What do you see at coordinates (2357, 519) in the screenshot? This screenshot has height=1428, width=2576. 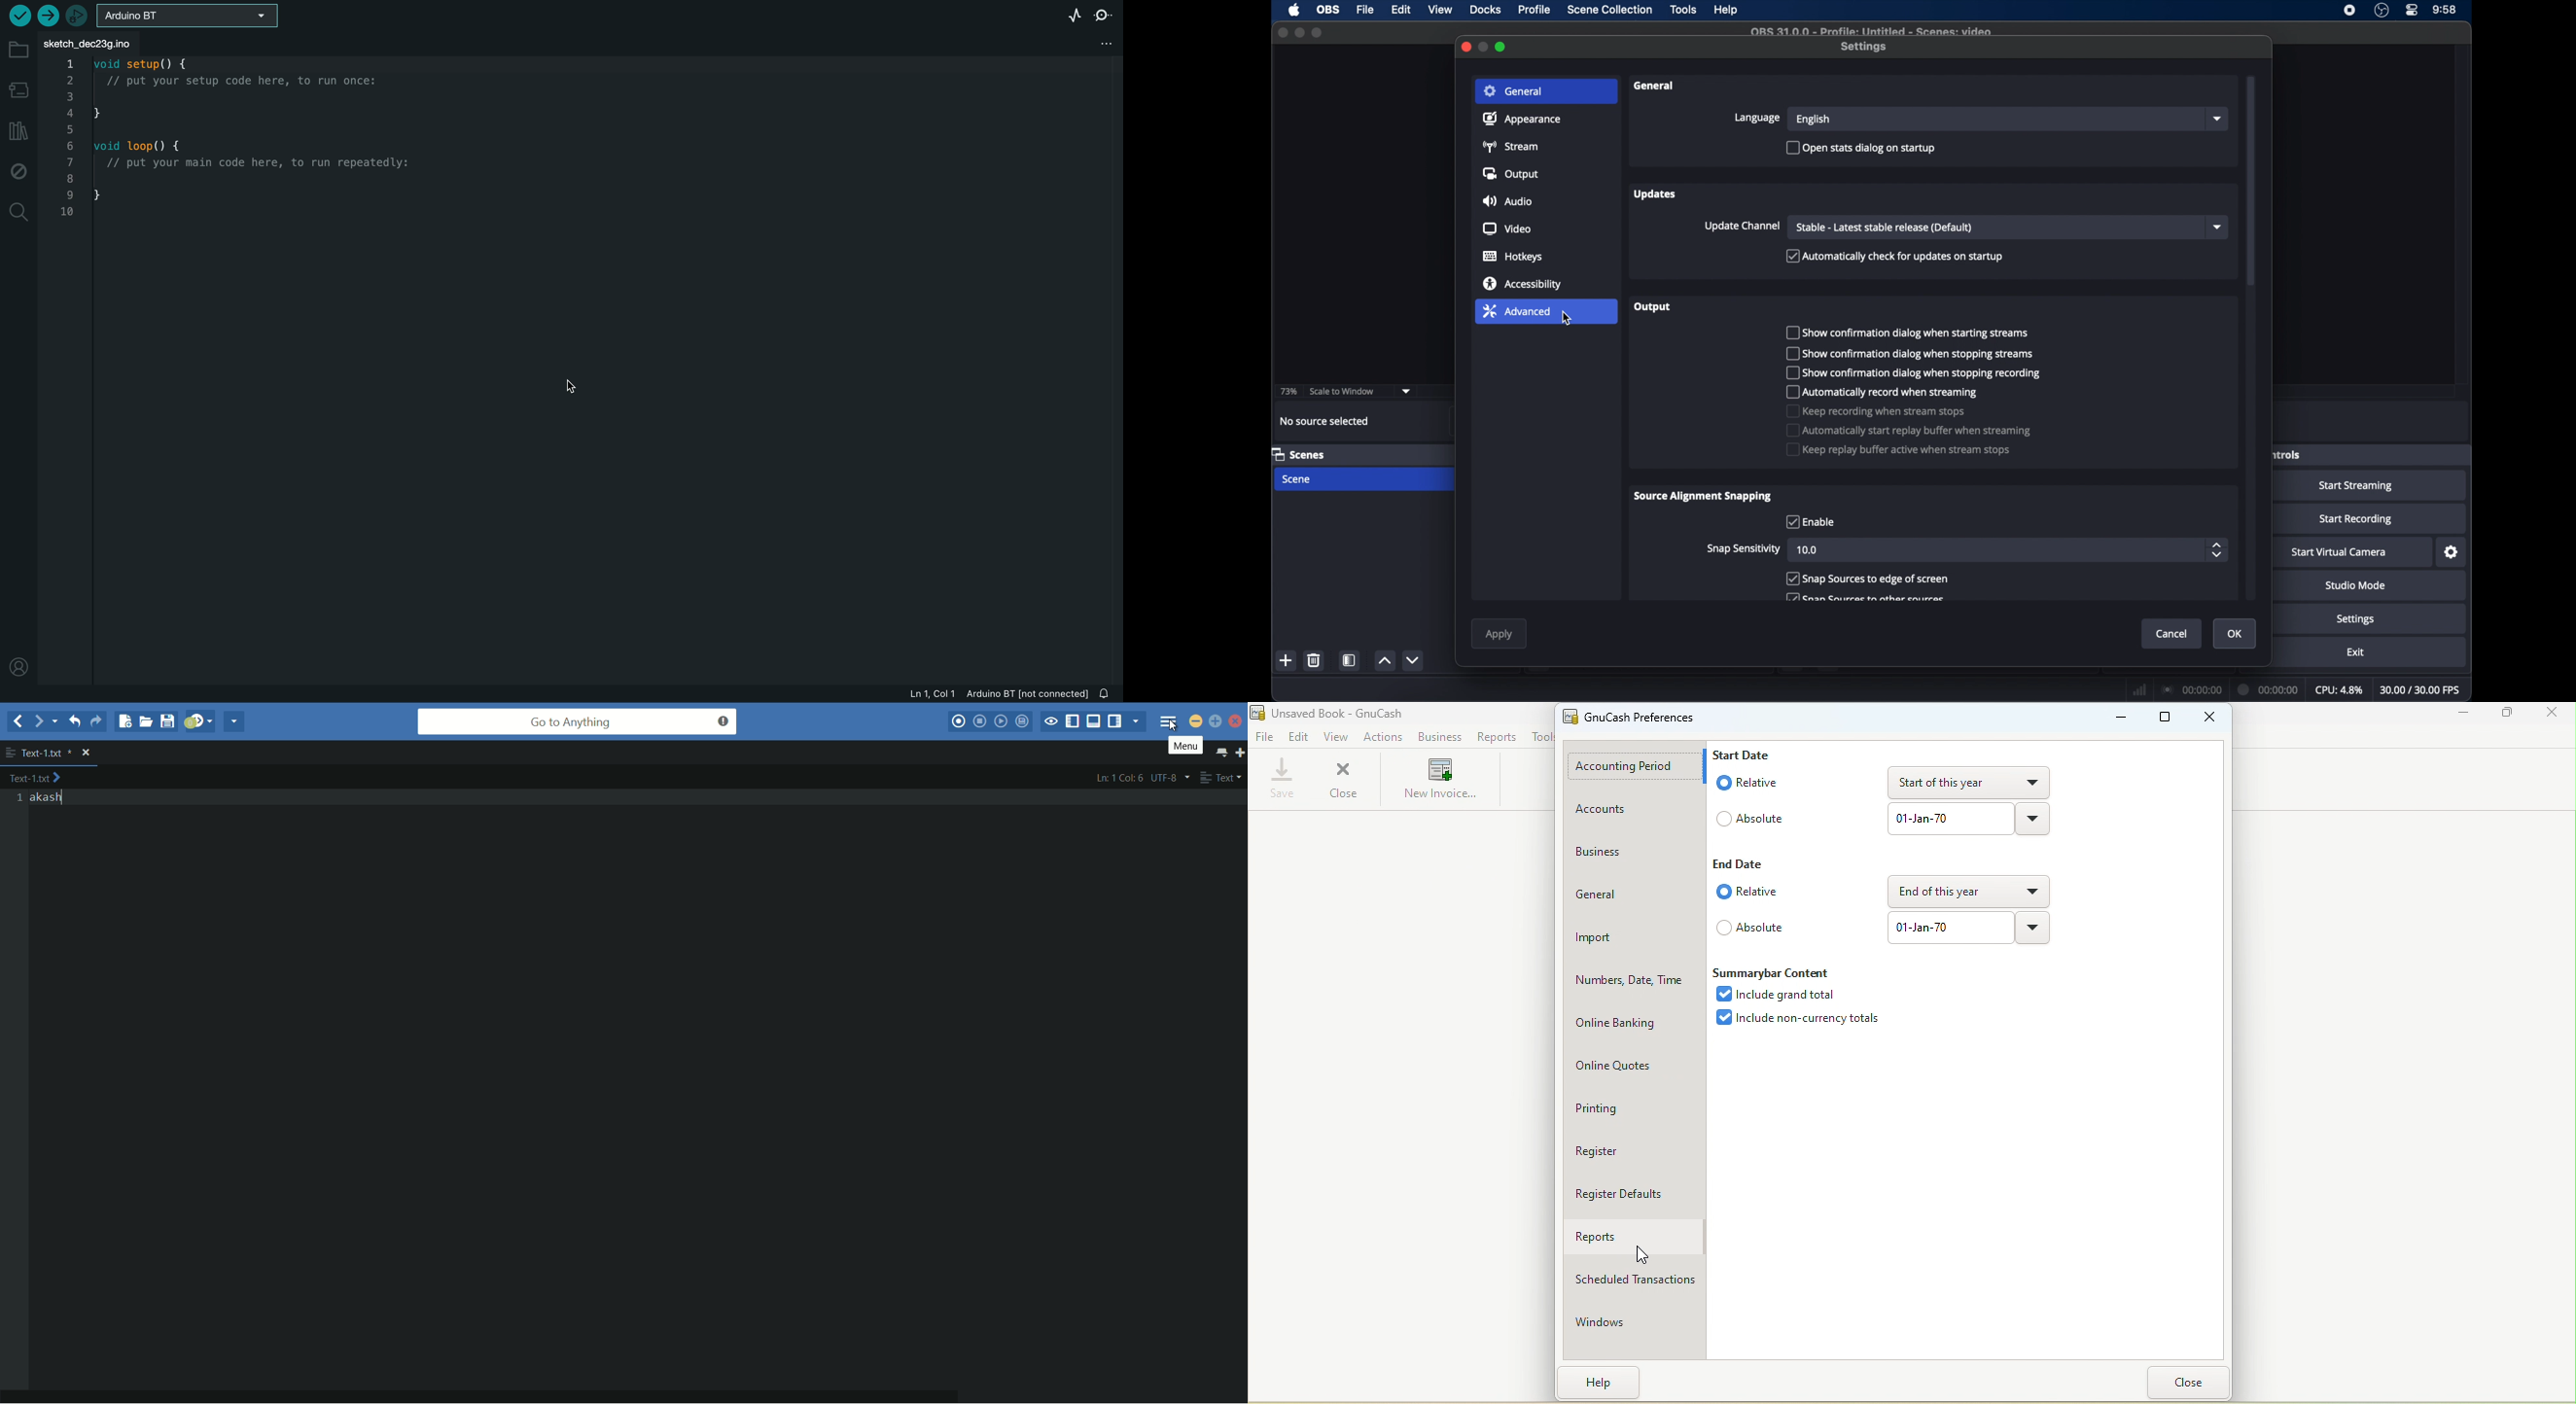 I see `start recording` at bounding box center [2357, 519].